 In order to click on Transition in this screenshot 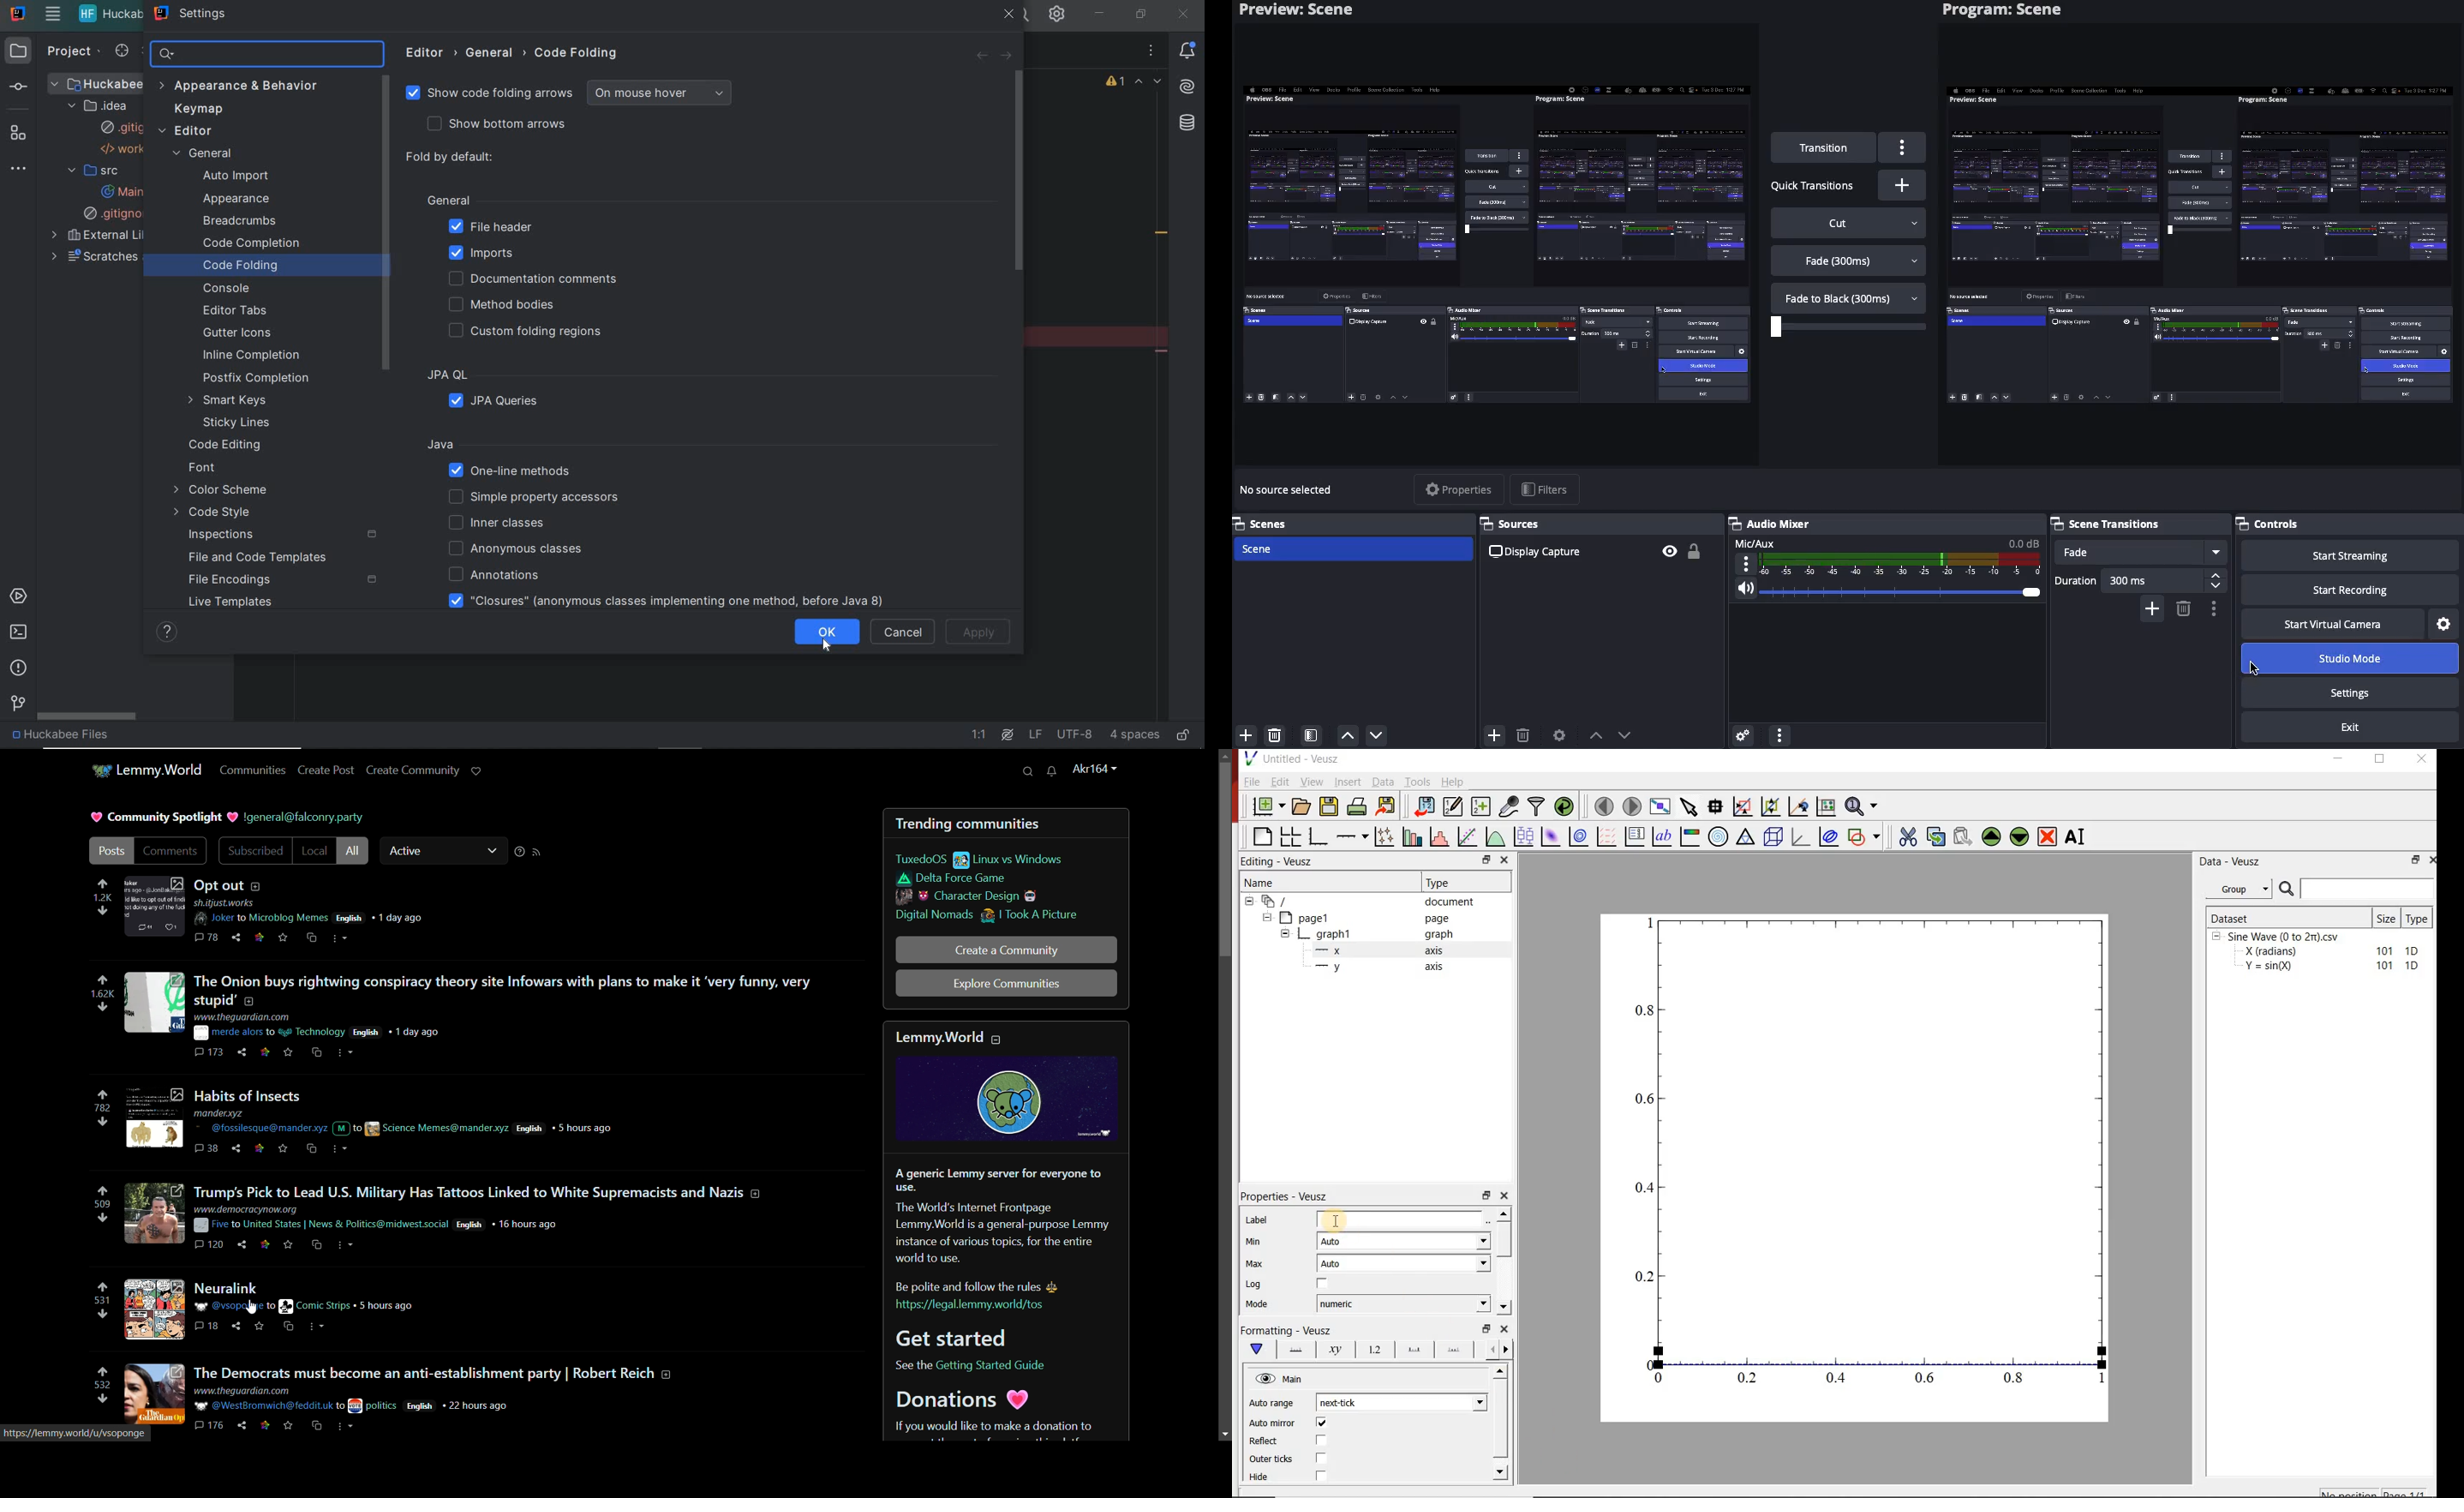, I will do `click(1825, 148)`.